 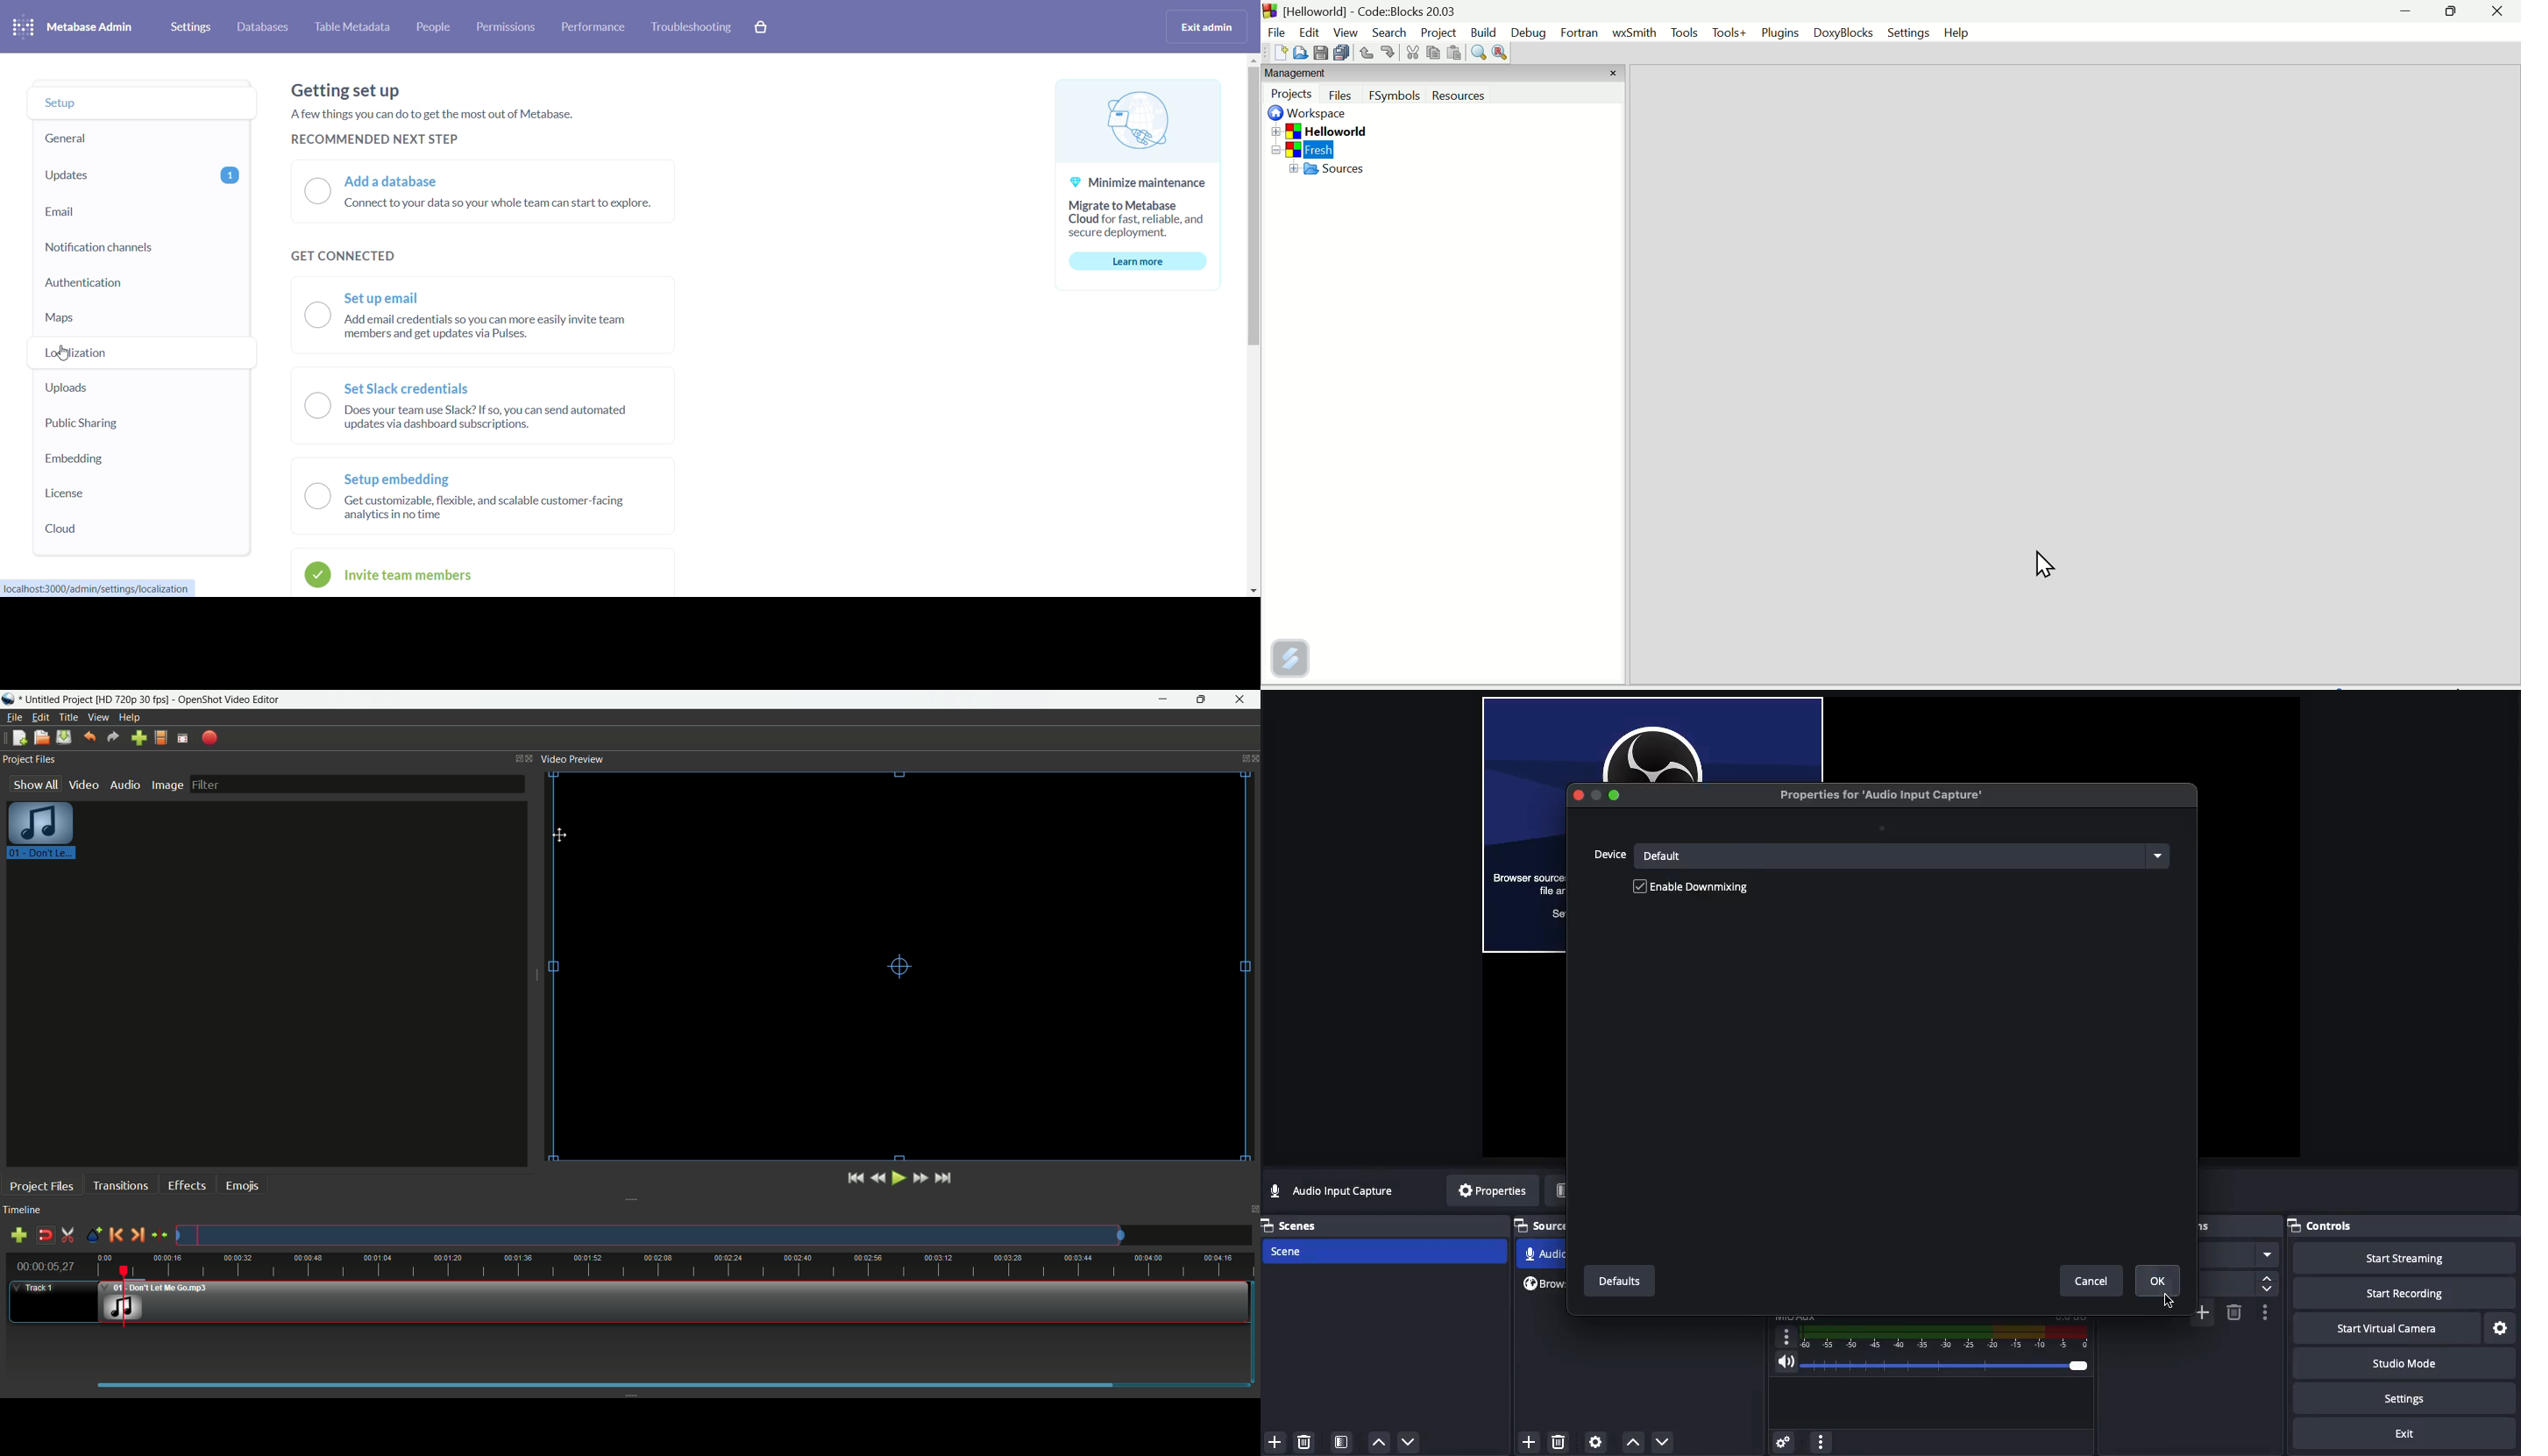 I want to click on Save all, so click(x=1344, y=53).